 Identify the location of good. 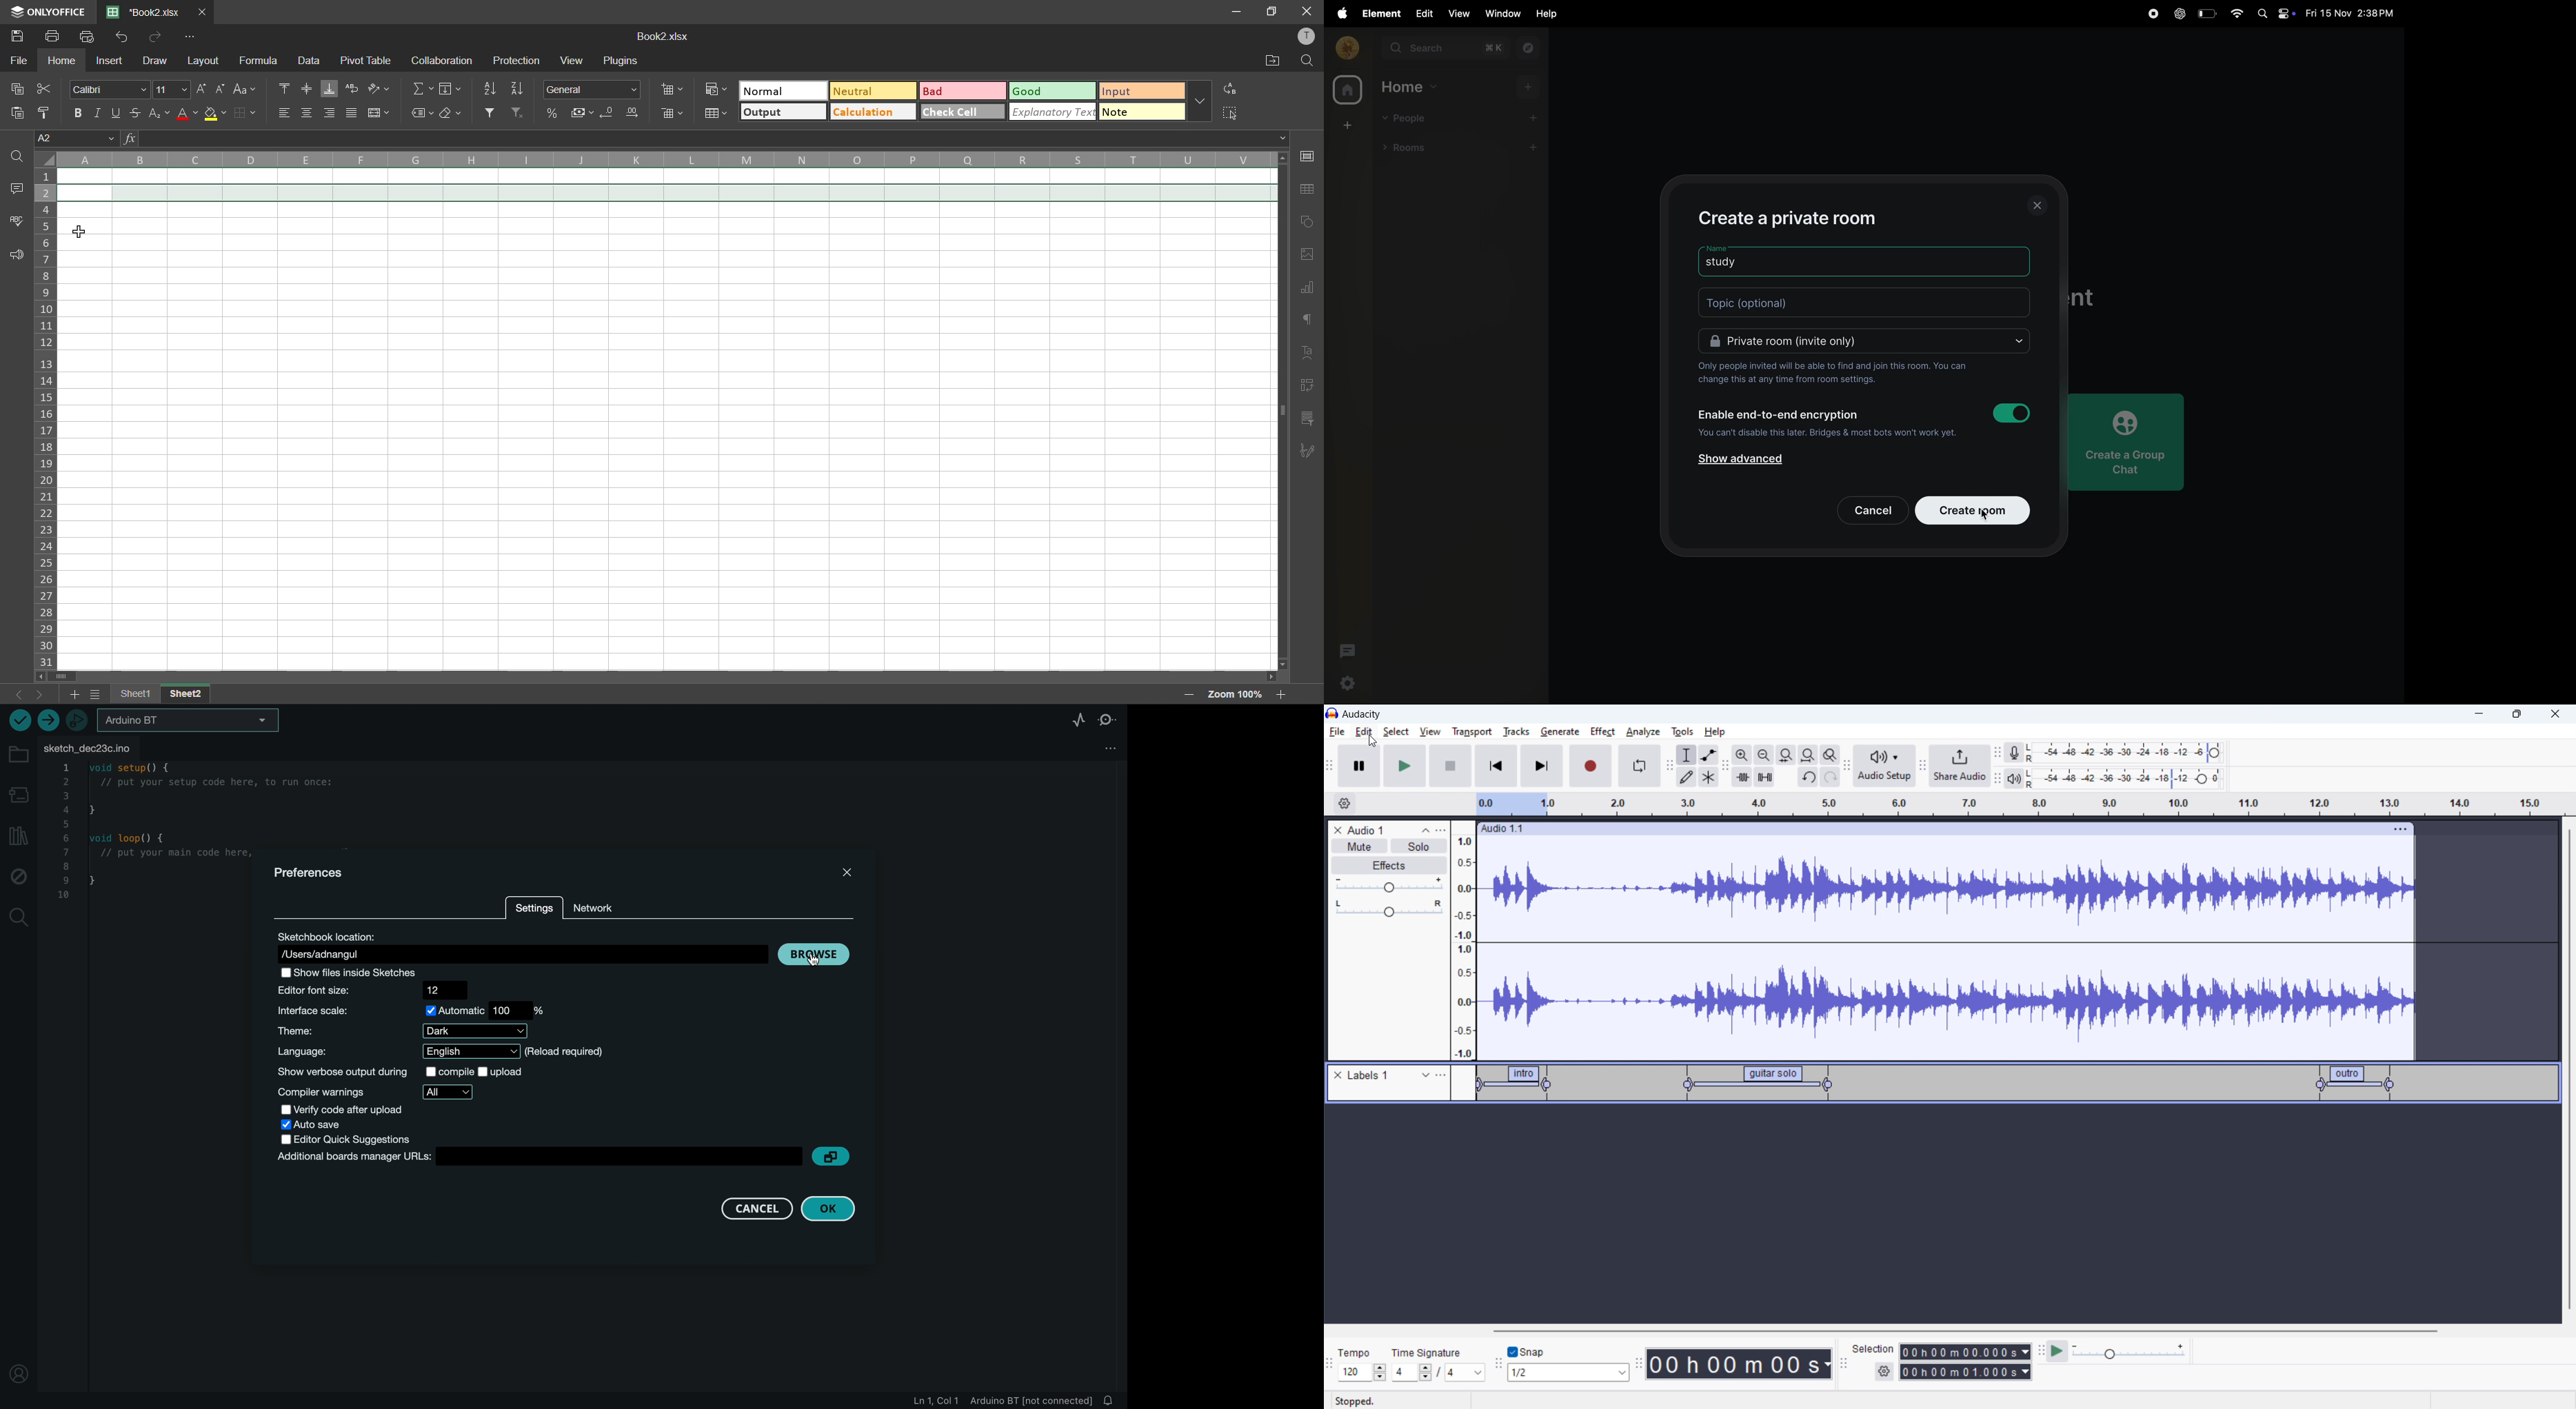
(1054, 89).